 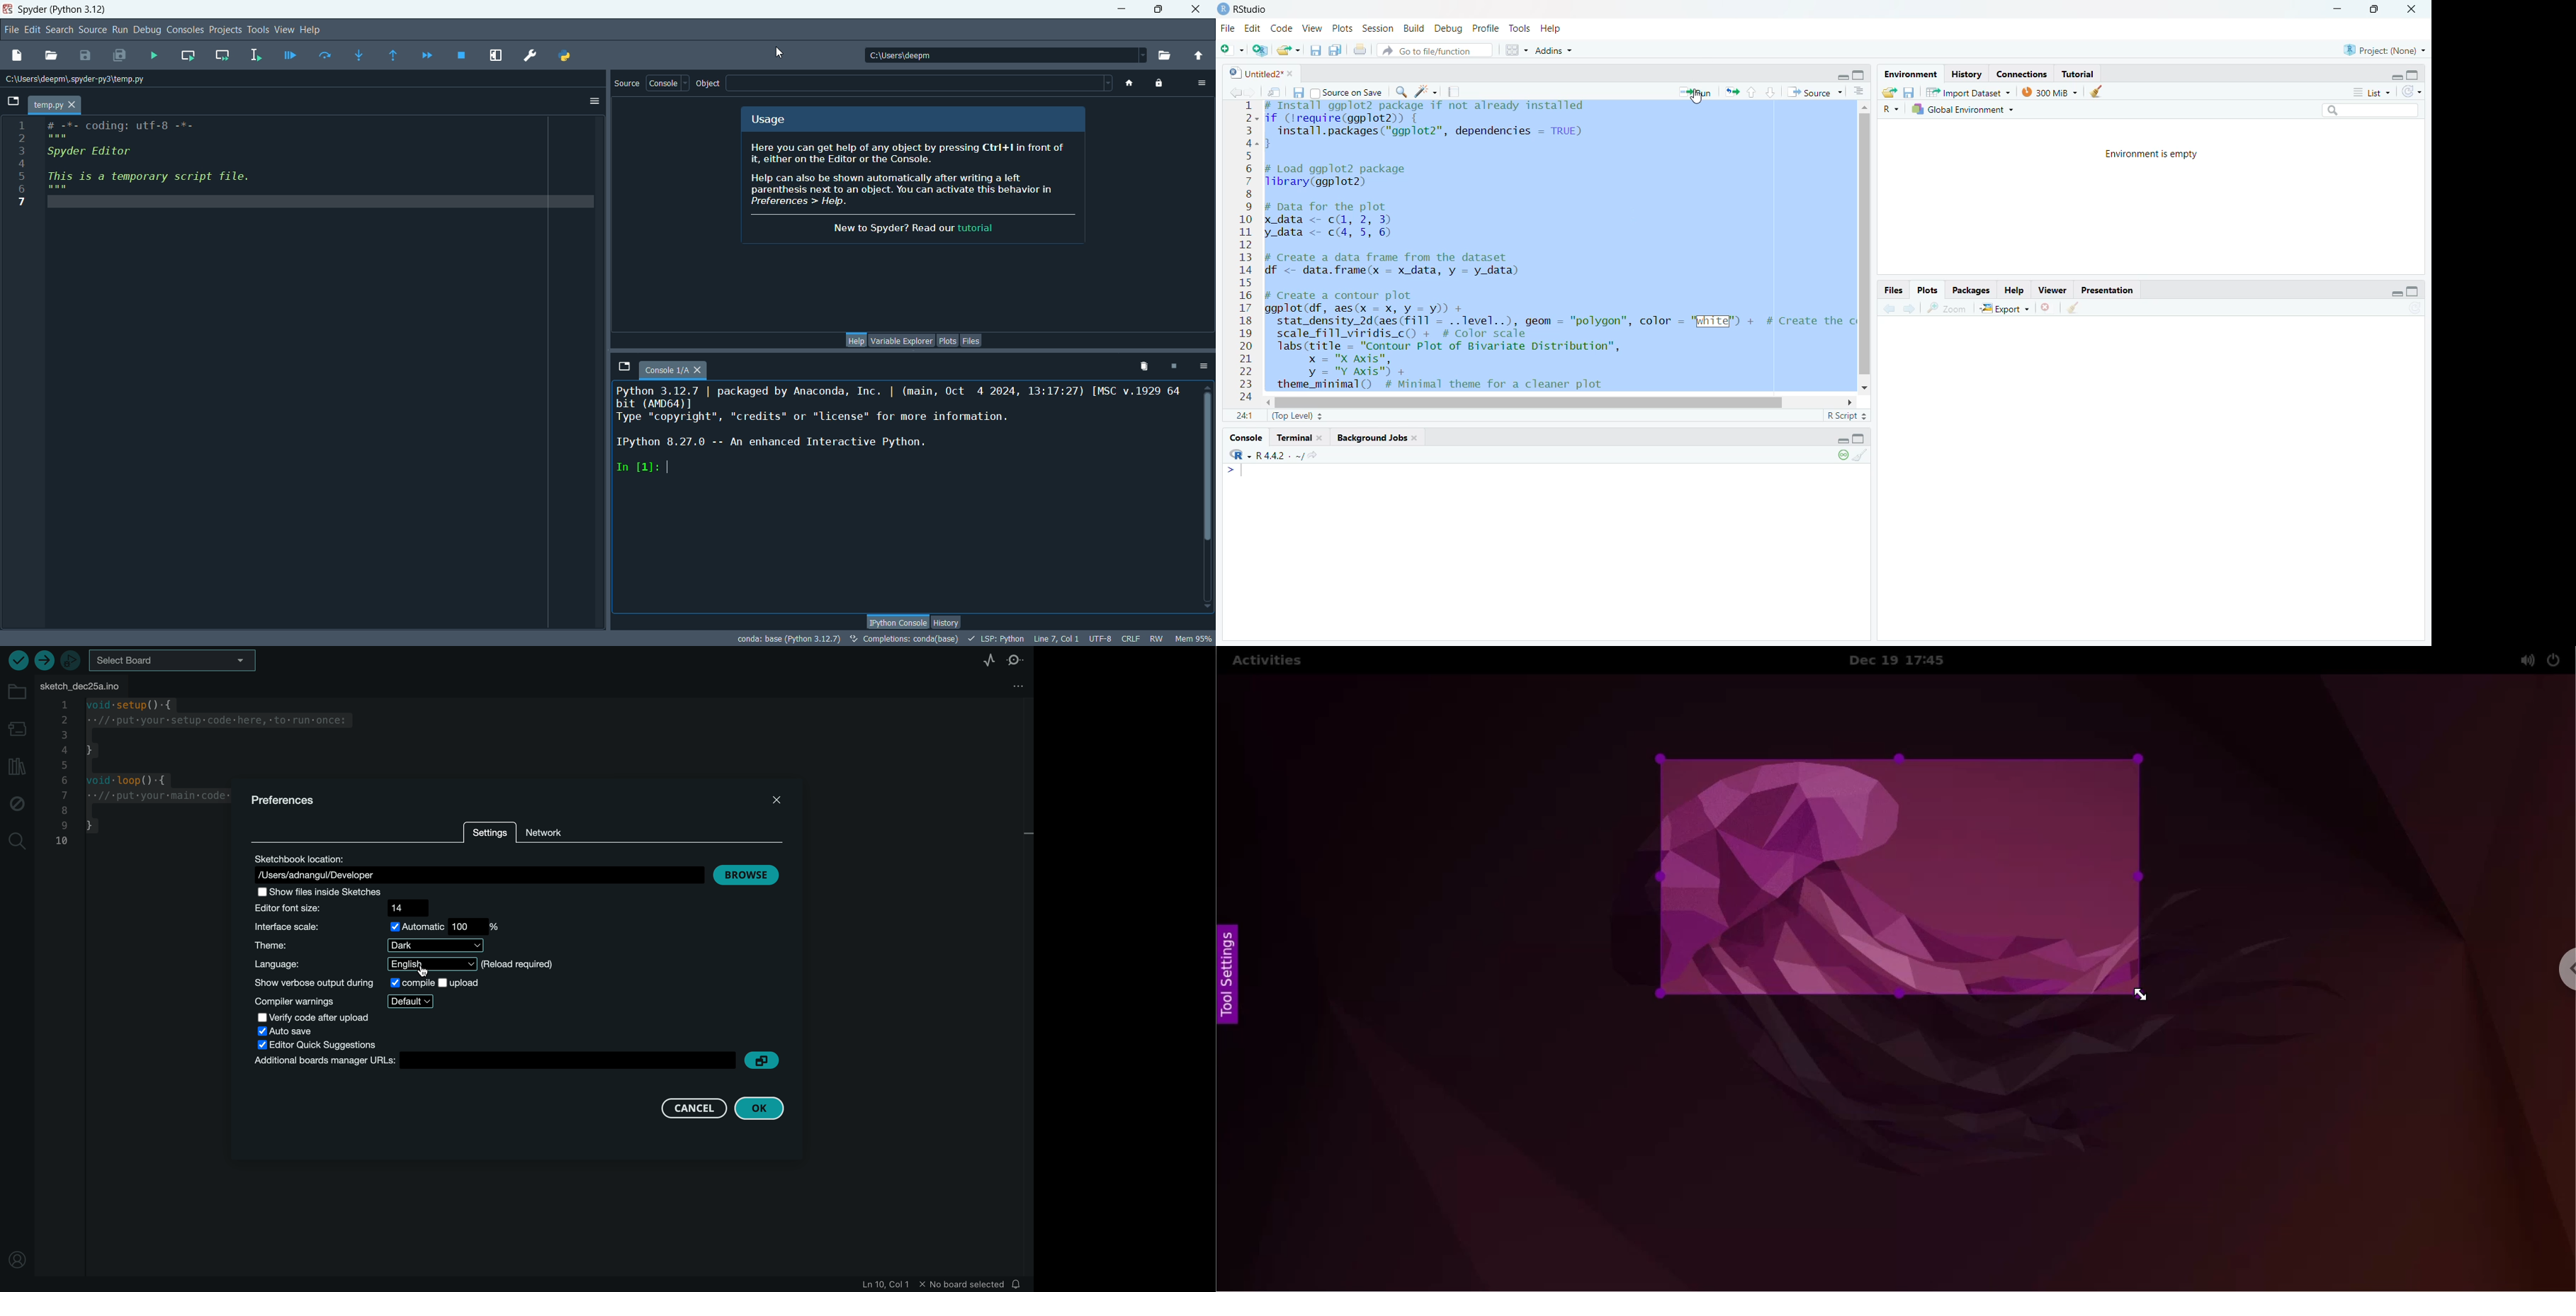 I want to click on  Export +, so click(x=2005, y=308).